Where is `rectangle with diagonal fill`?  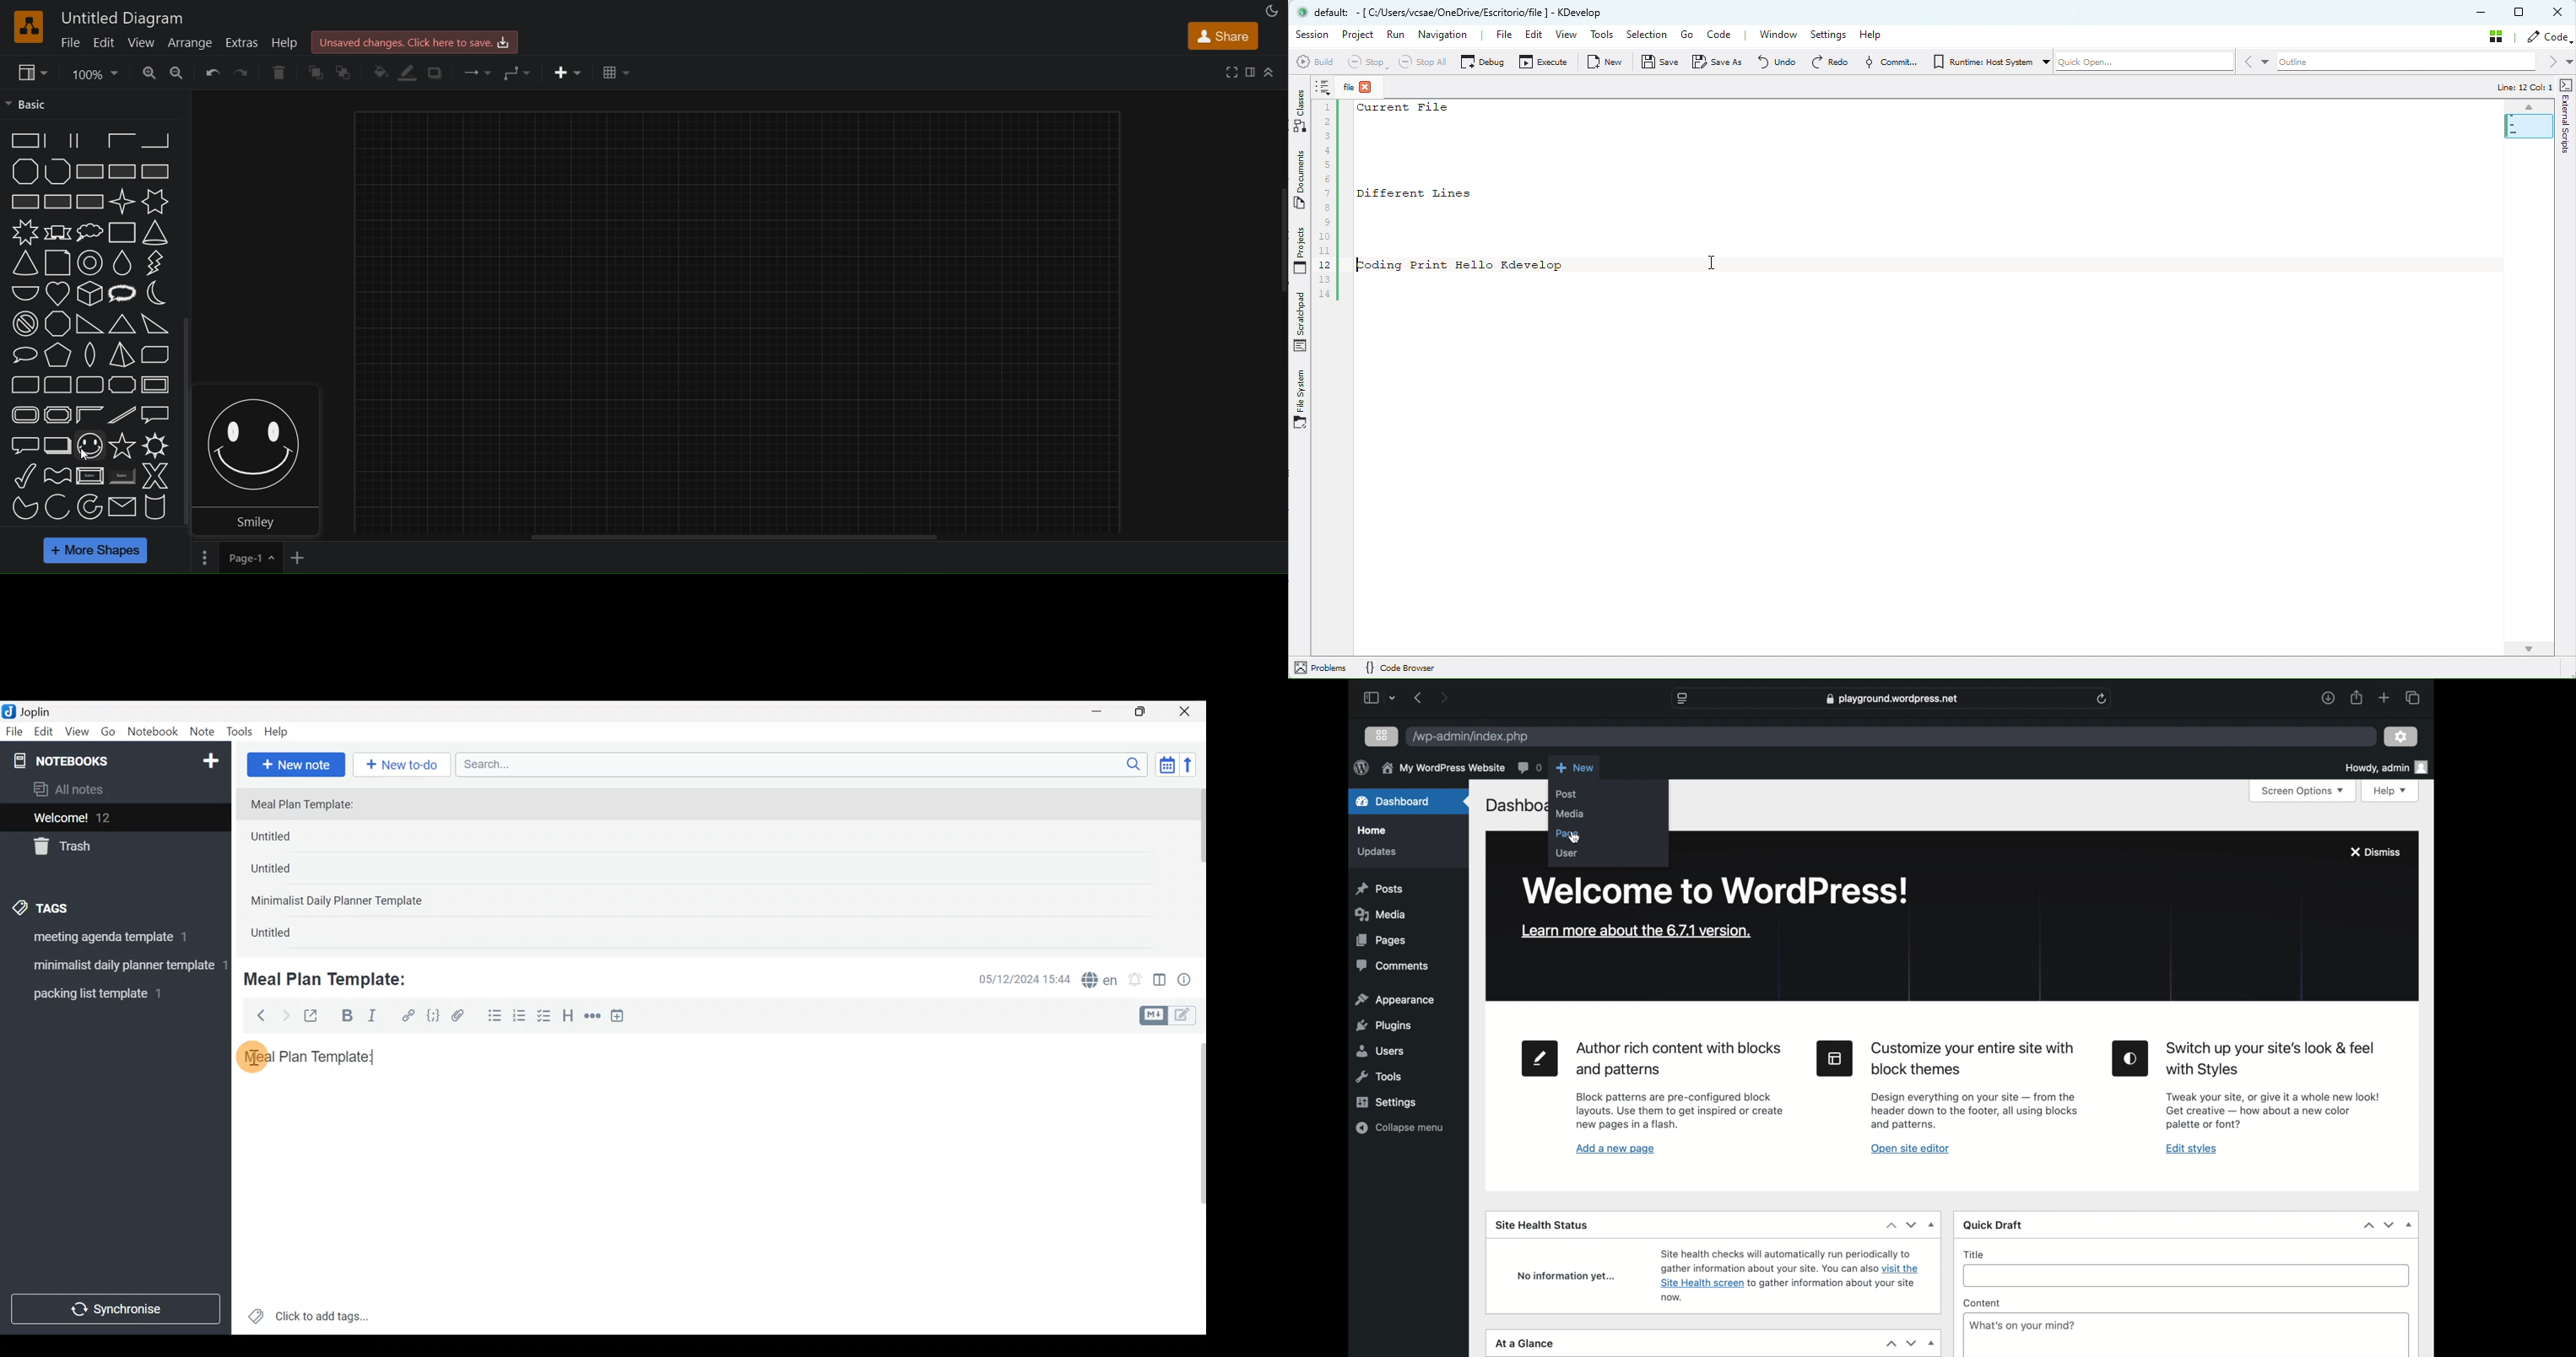
rectangle with diagonal fill is located at coordinates (89, 173).